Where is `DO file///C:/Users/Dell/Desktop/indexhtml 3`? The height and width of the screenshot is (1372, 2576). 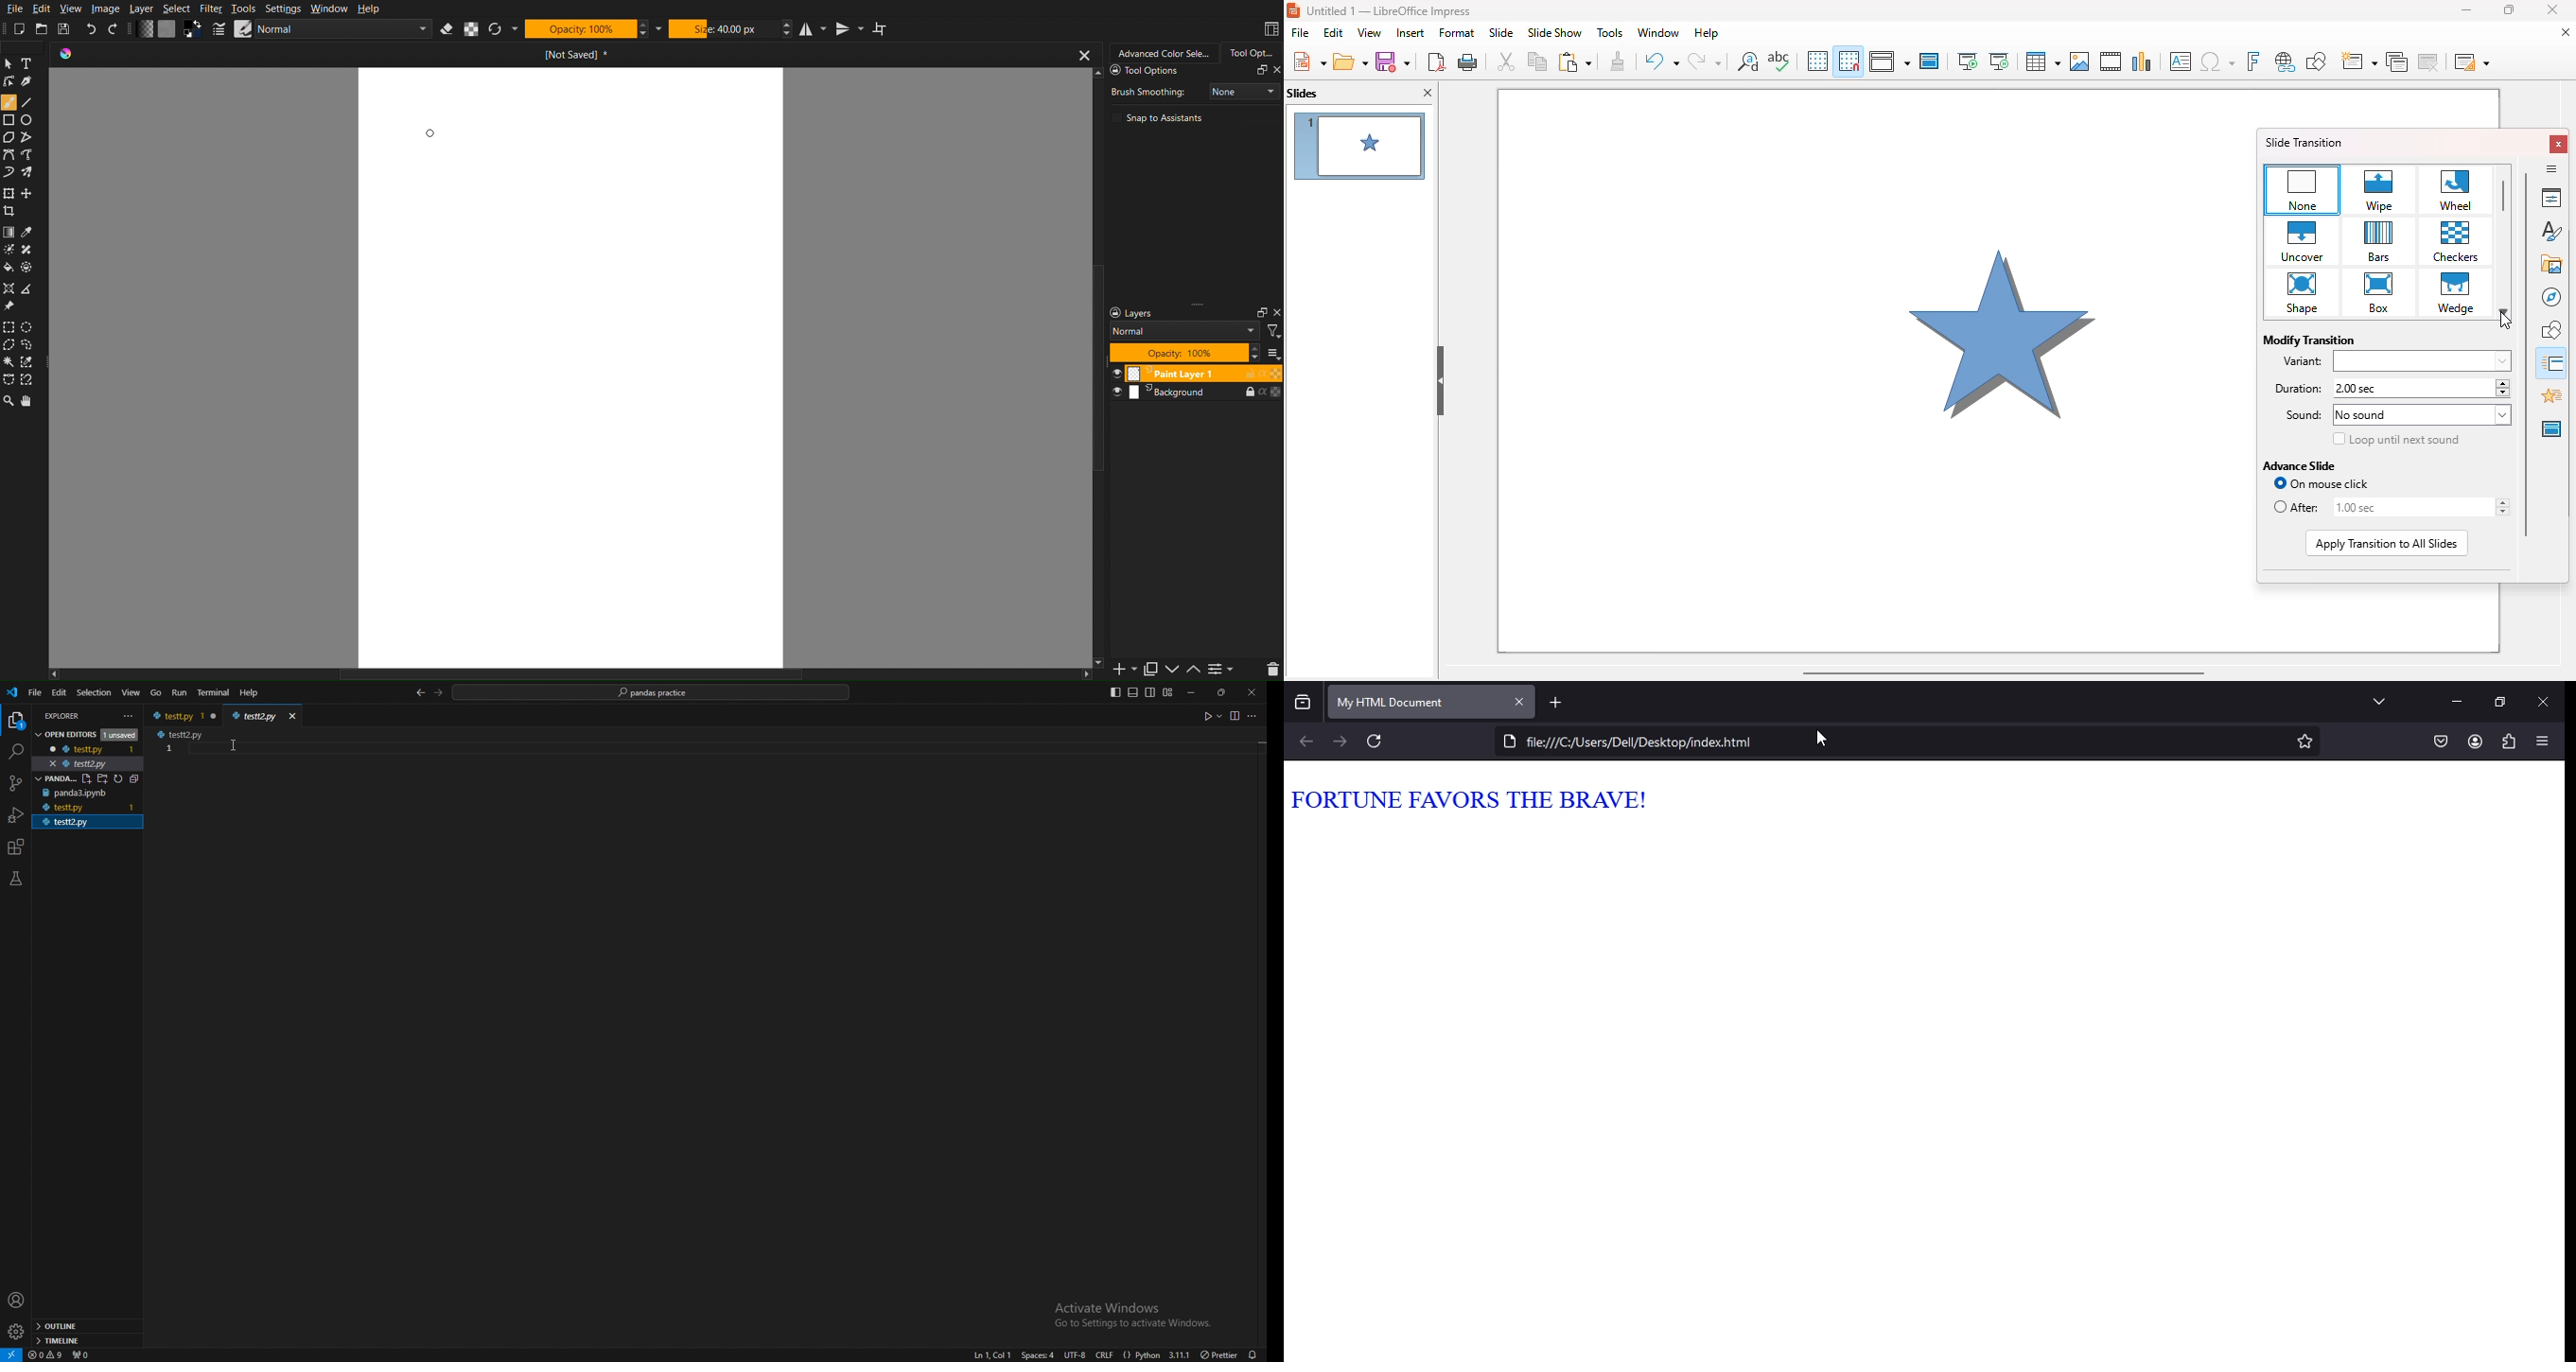 DO file///C:/Users/Dell/Desktop/indexhtml 3 is located at coordinates (1877, 741).